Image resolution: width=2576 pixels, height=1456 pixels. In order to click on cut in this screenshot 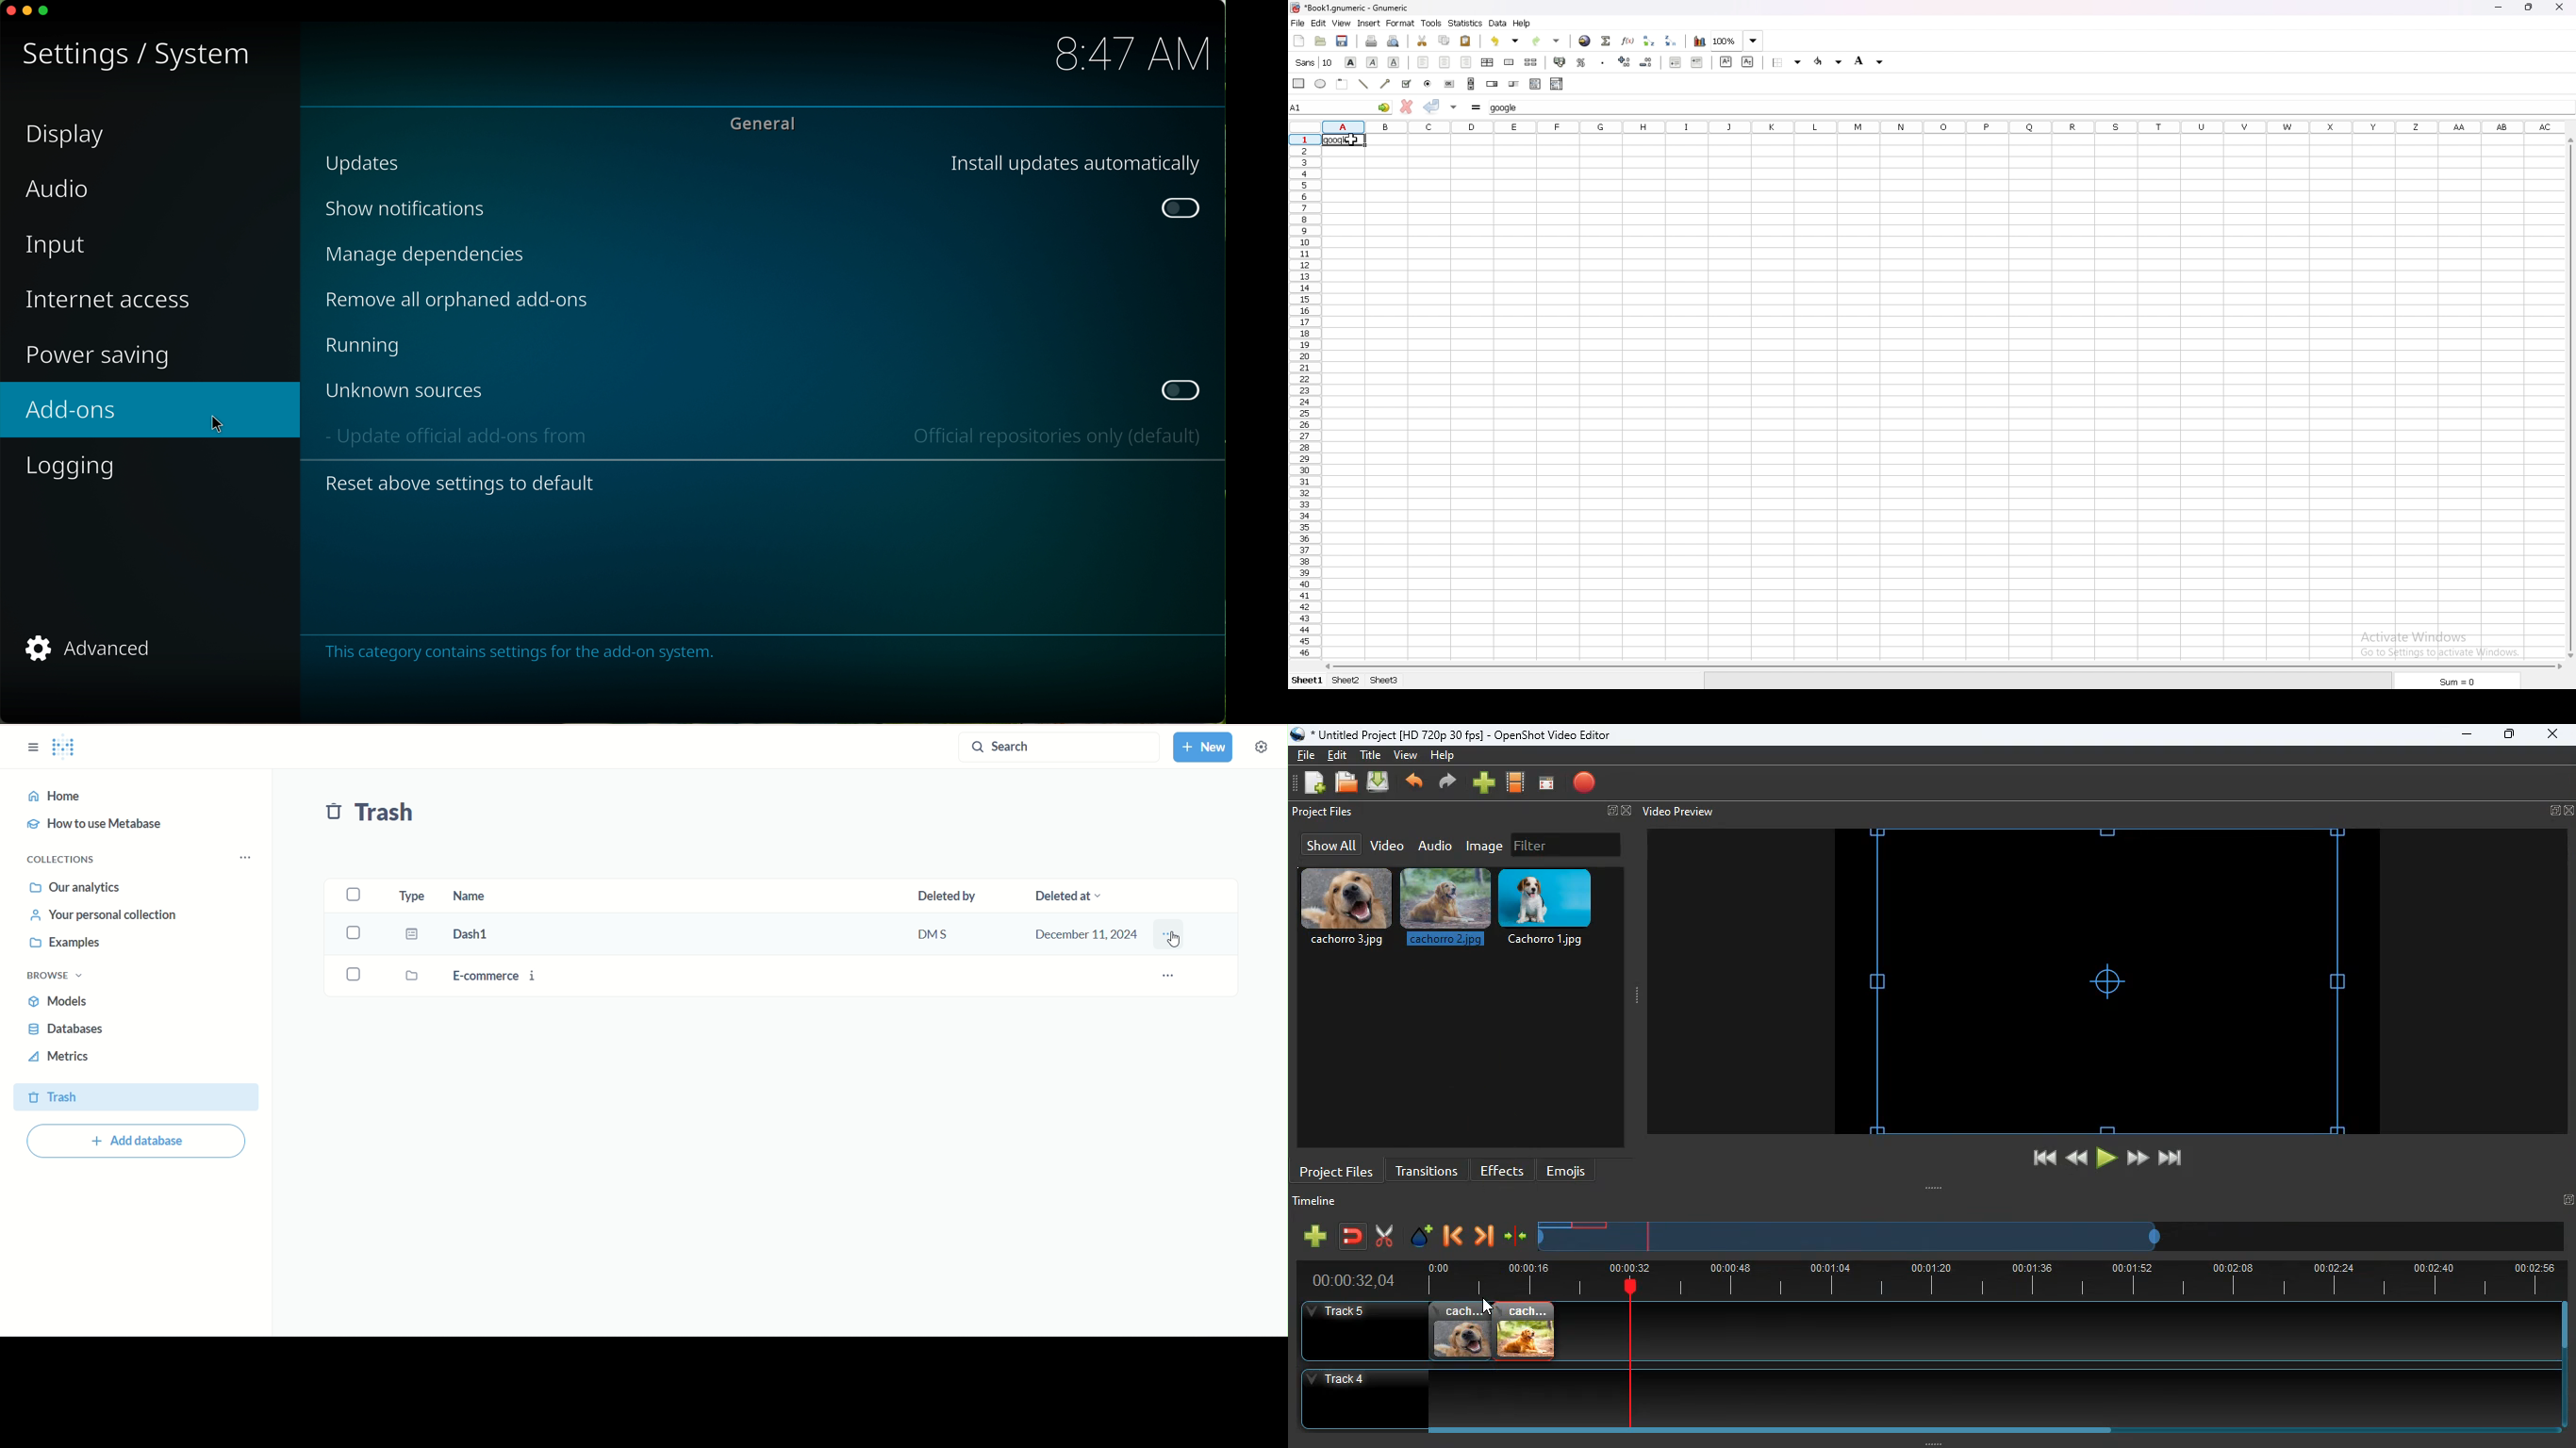, I will do `click(1422, 41)`.